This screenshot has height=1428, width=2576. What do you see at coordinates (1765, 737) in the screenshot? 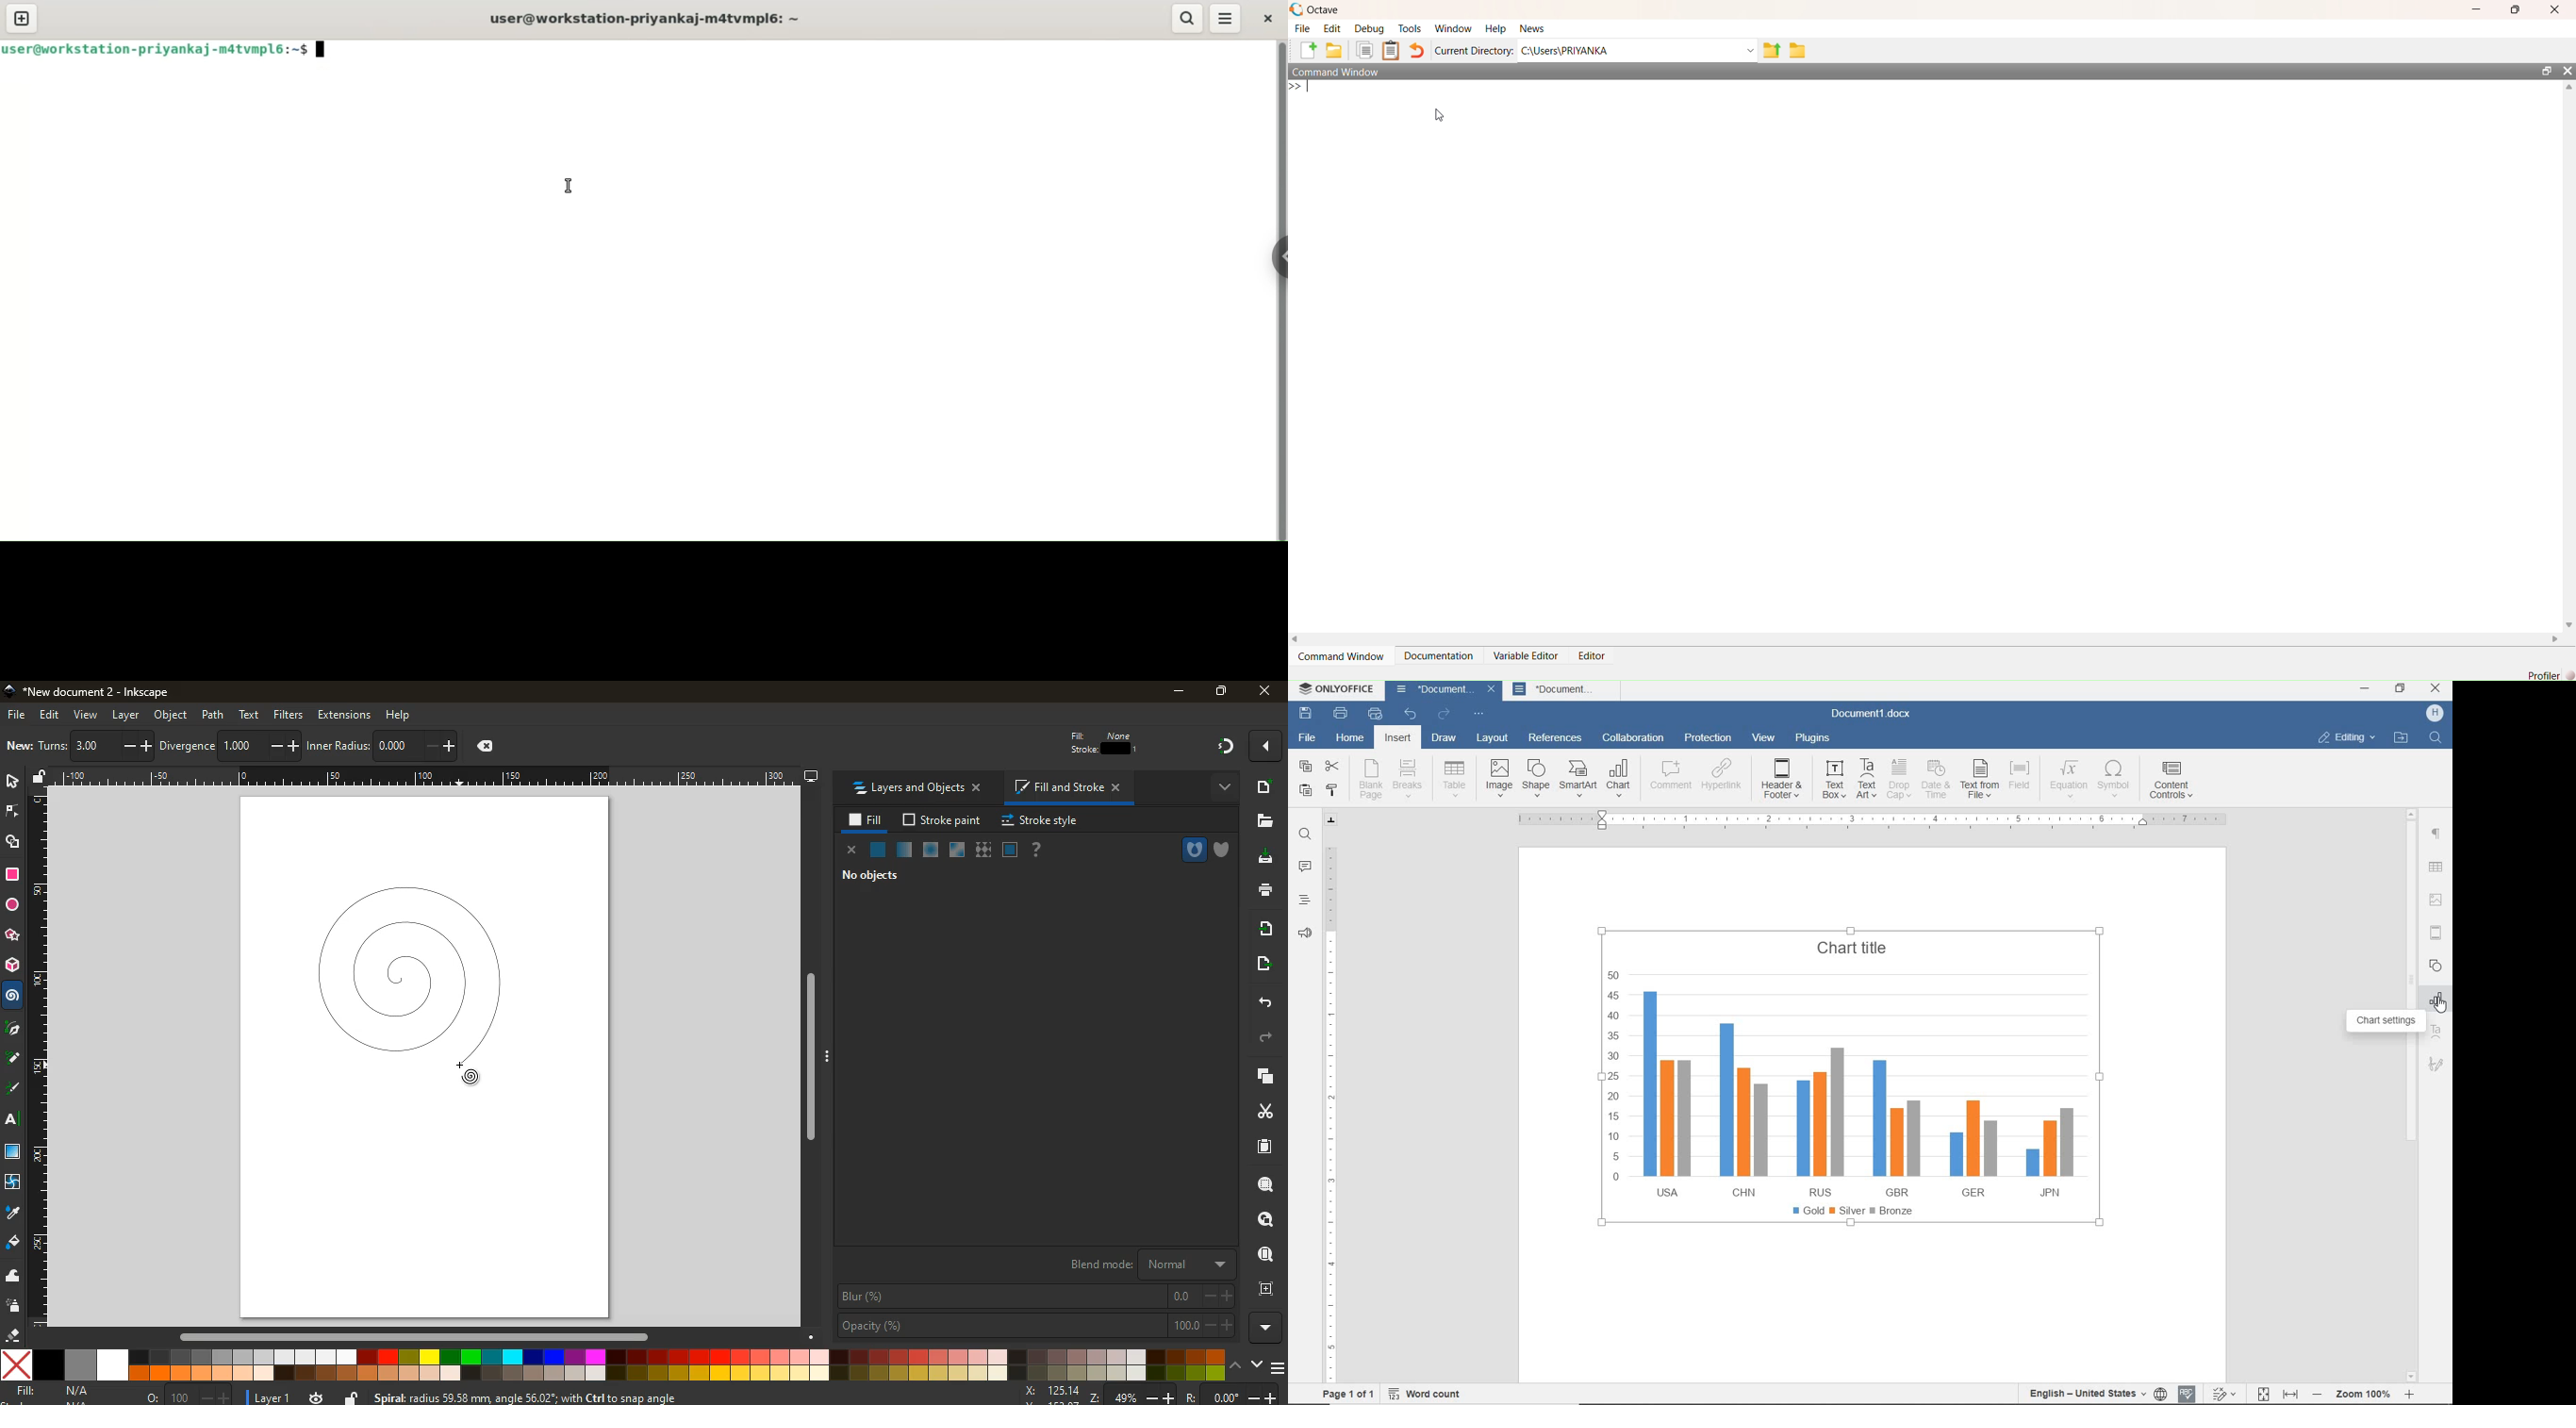
I see `view` at bounding box center [1765, 737].